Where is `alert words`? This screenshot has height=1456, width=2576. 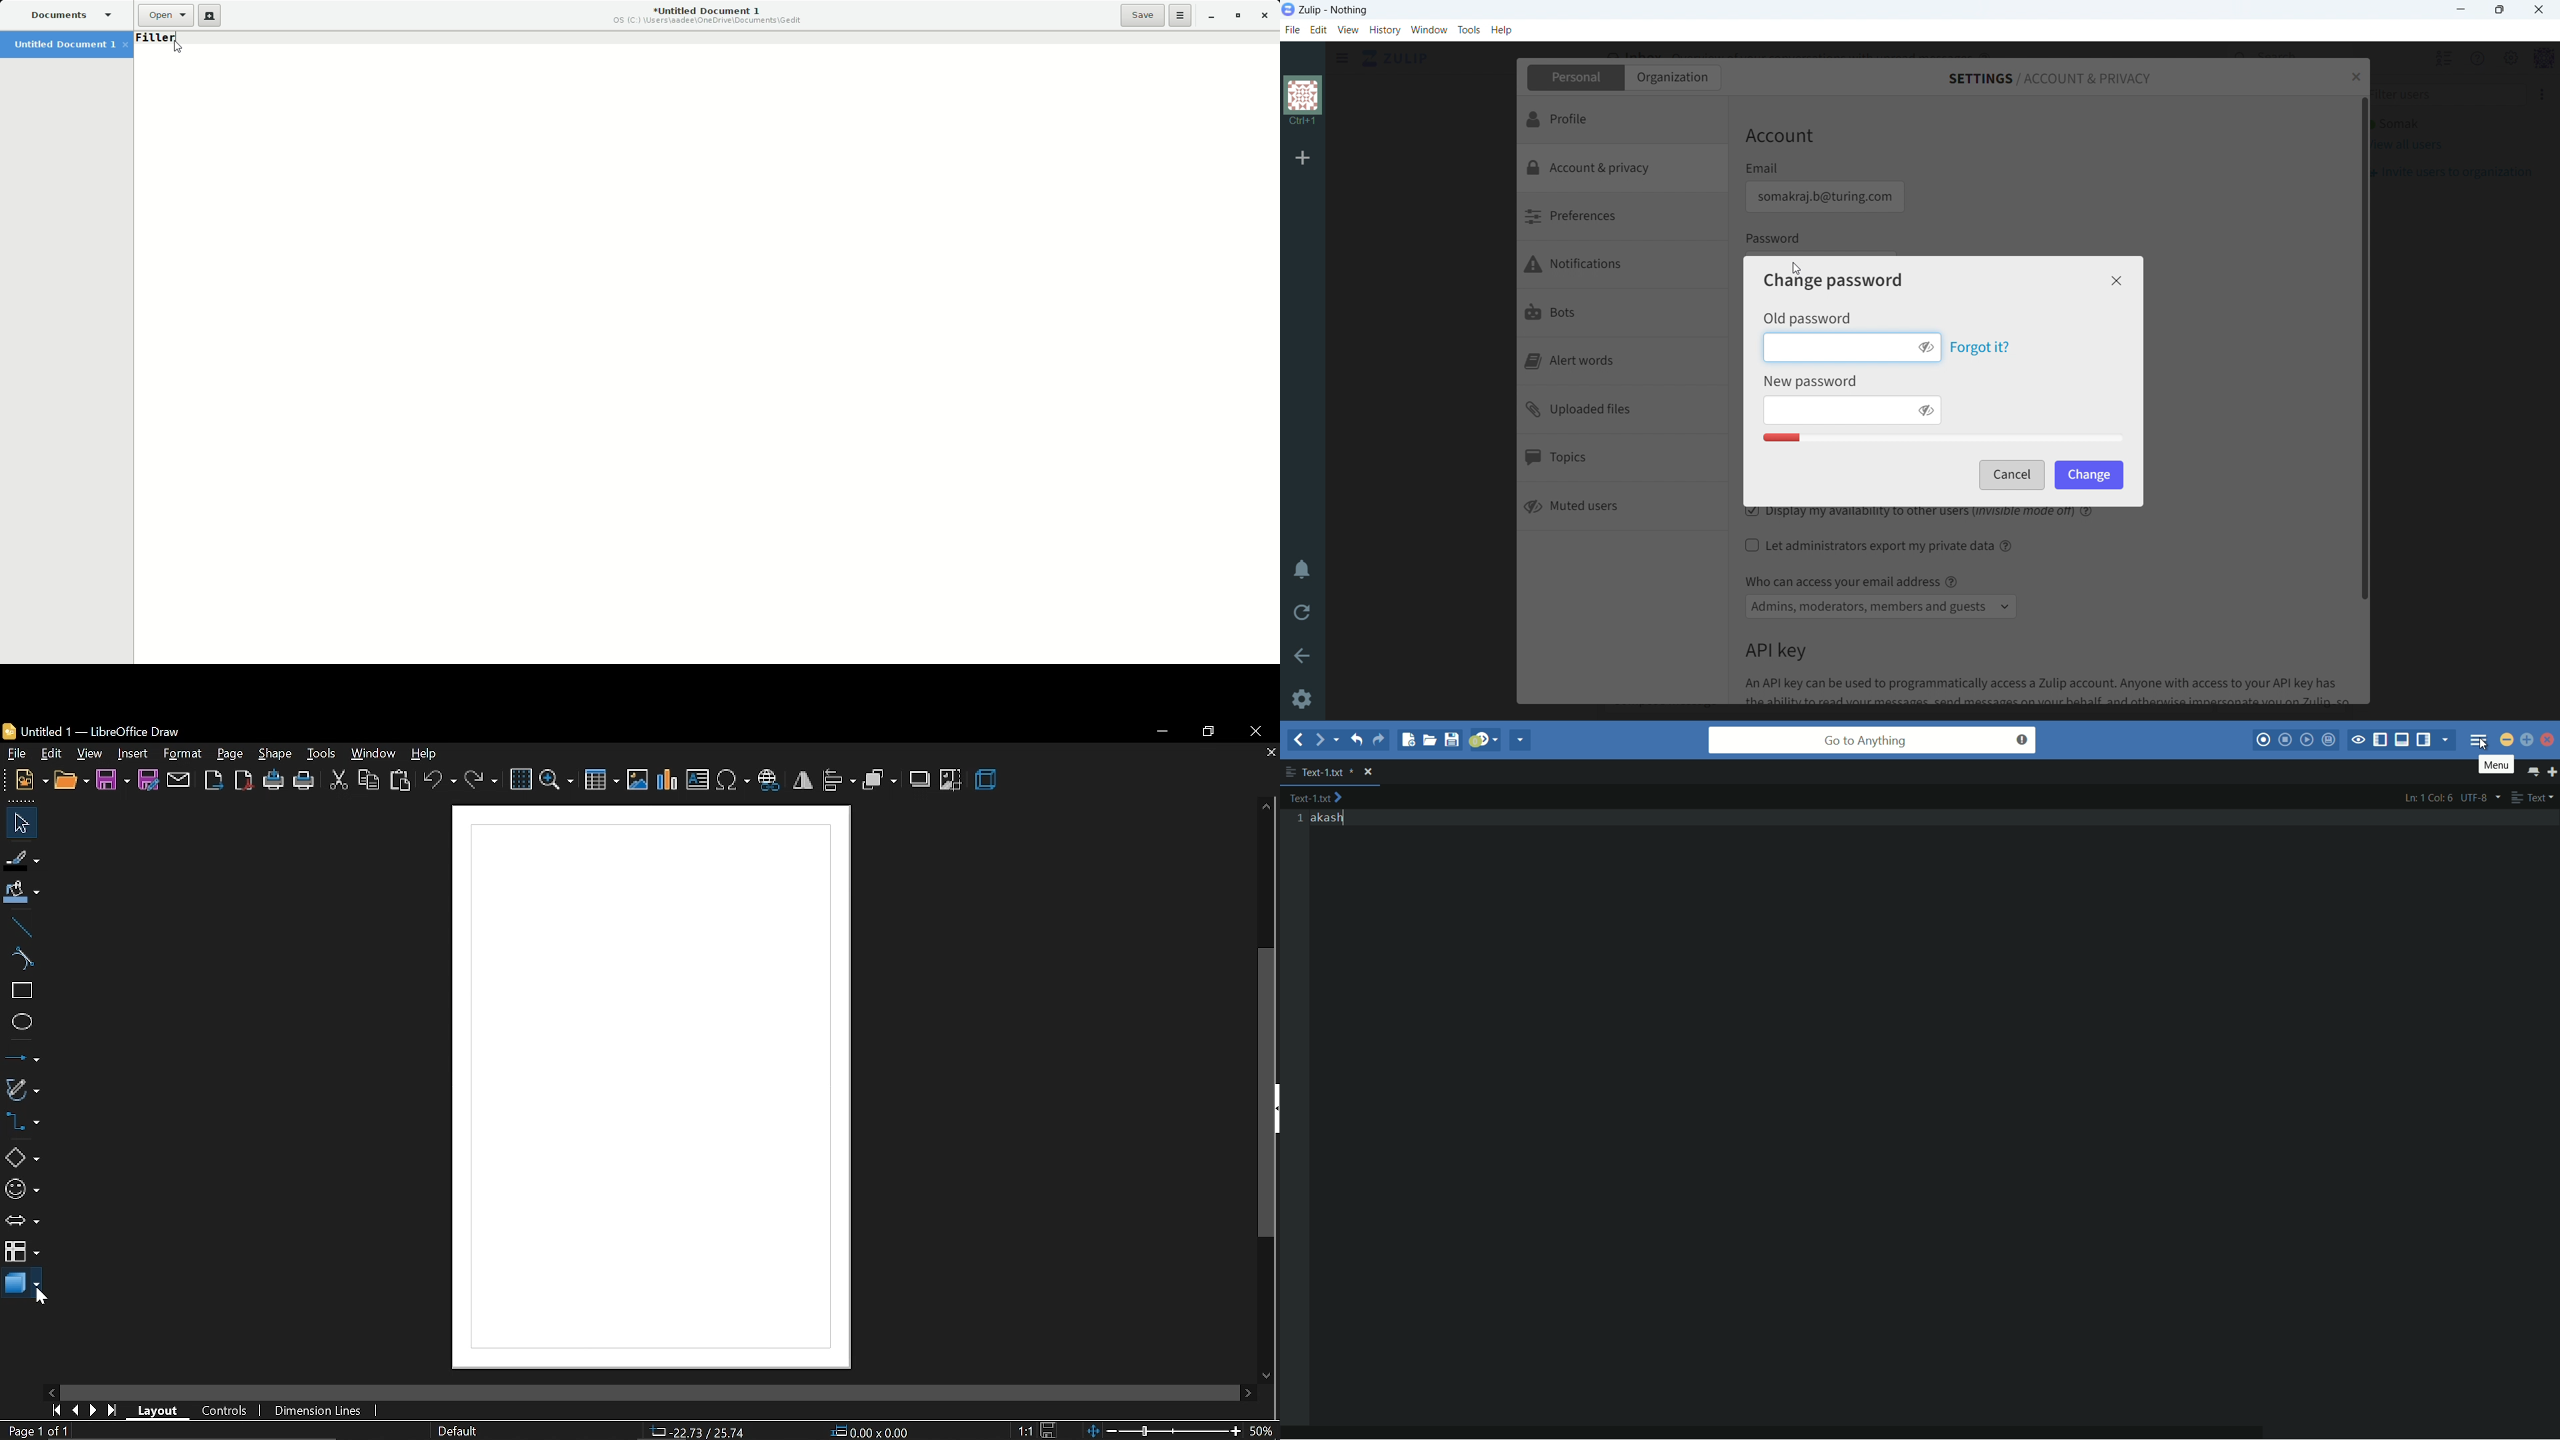
alert words is located at coordinates (1623, 361).